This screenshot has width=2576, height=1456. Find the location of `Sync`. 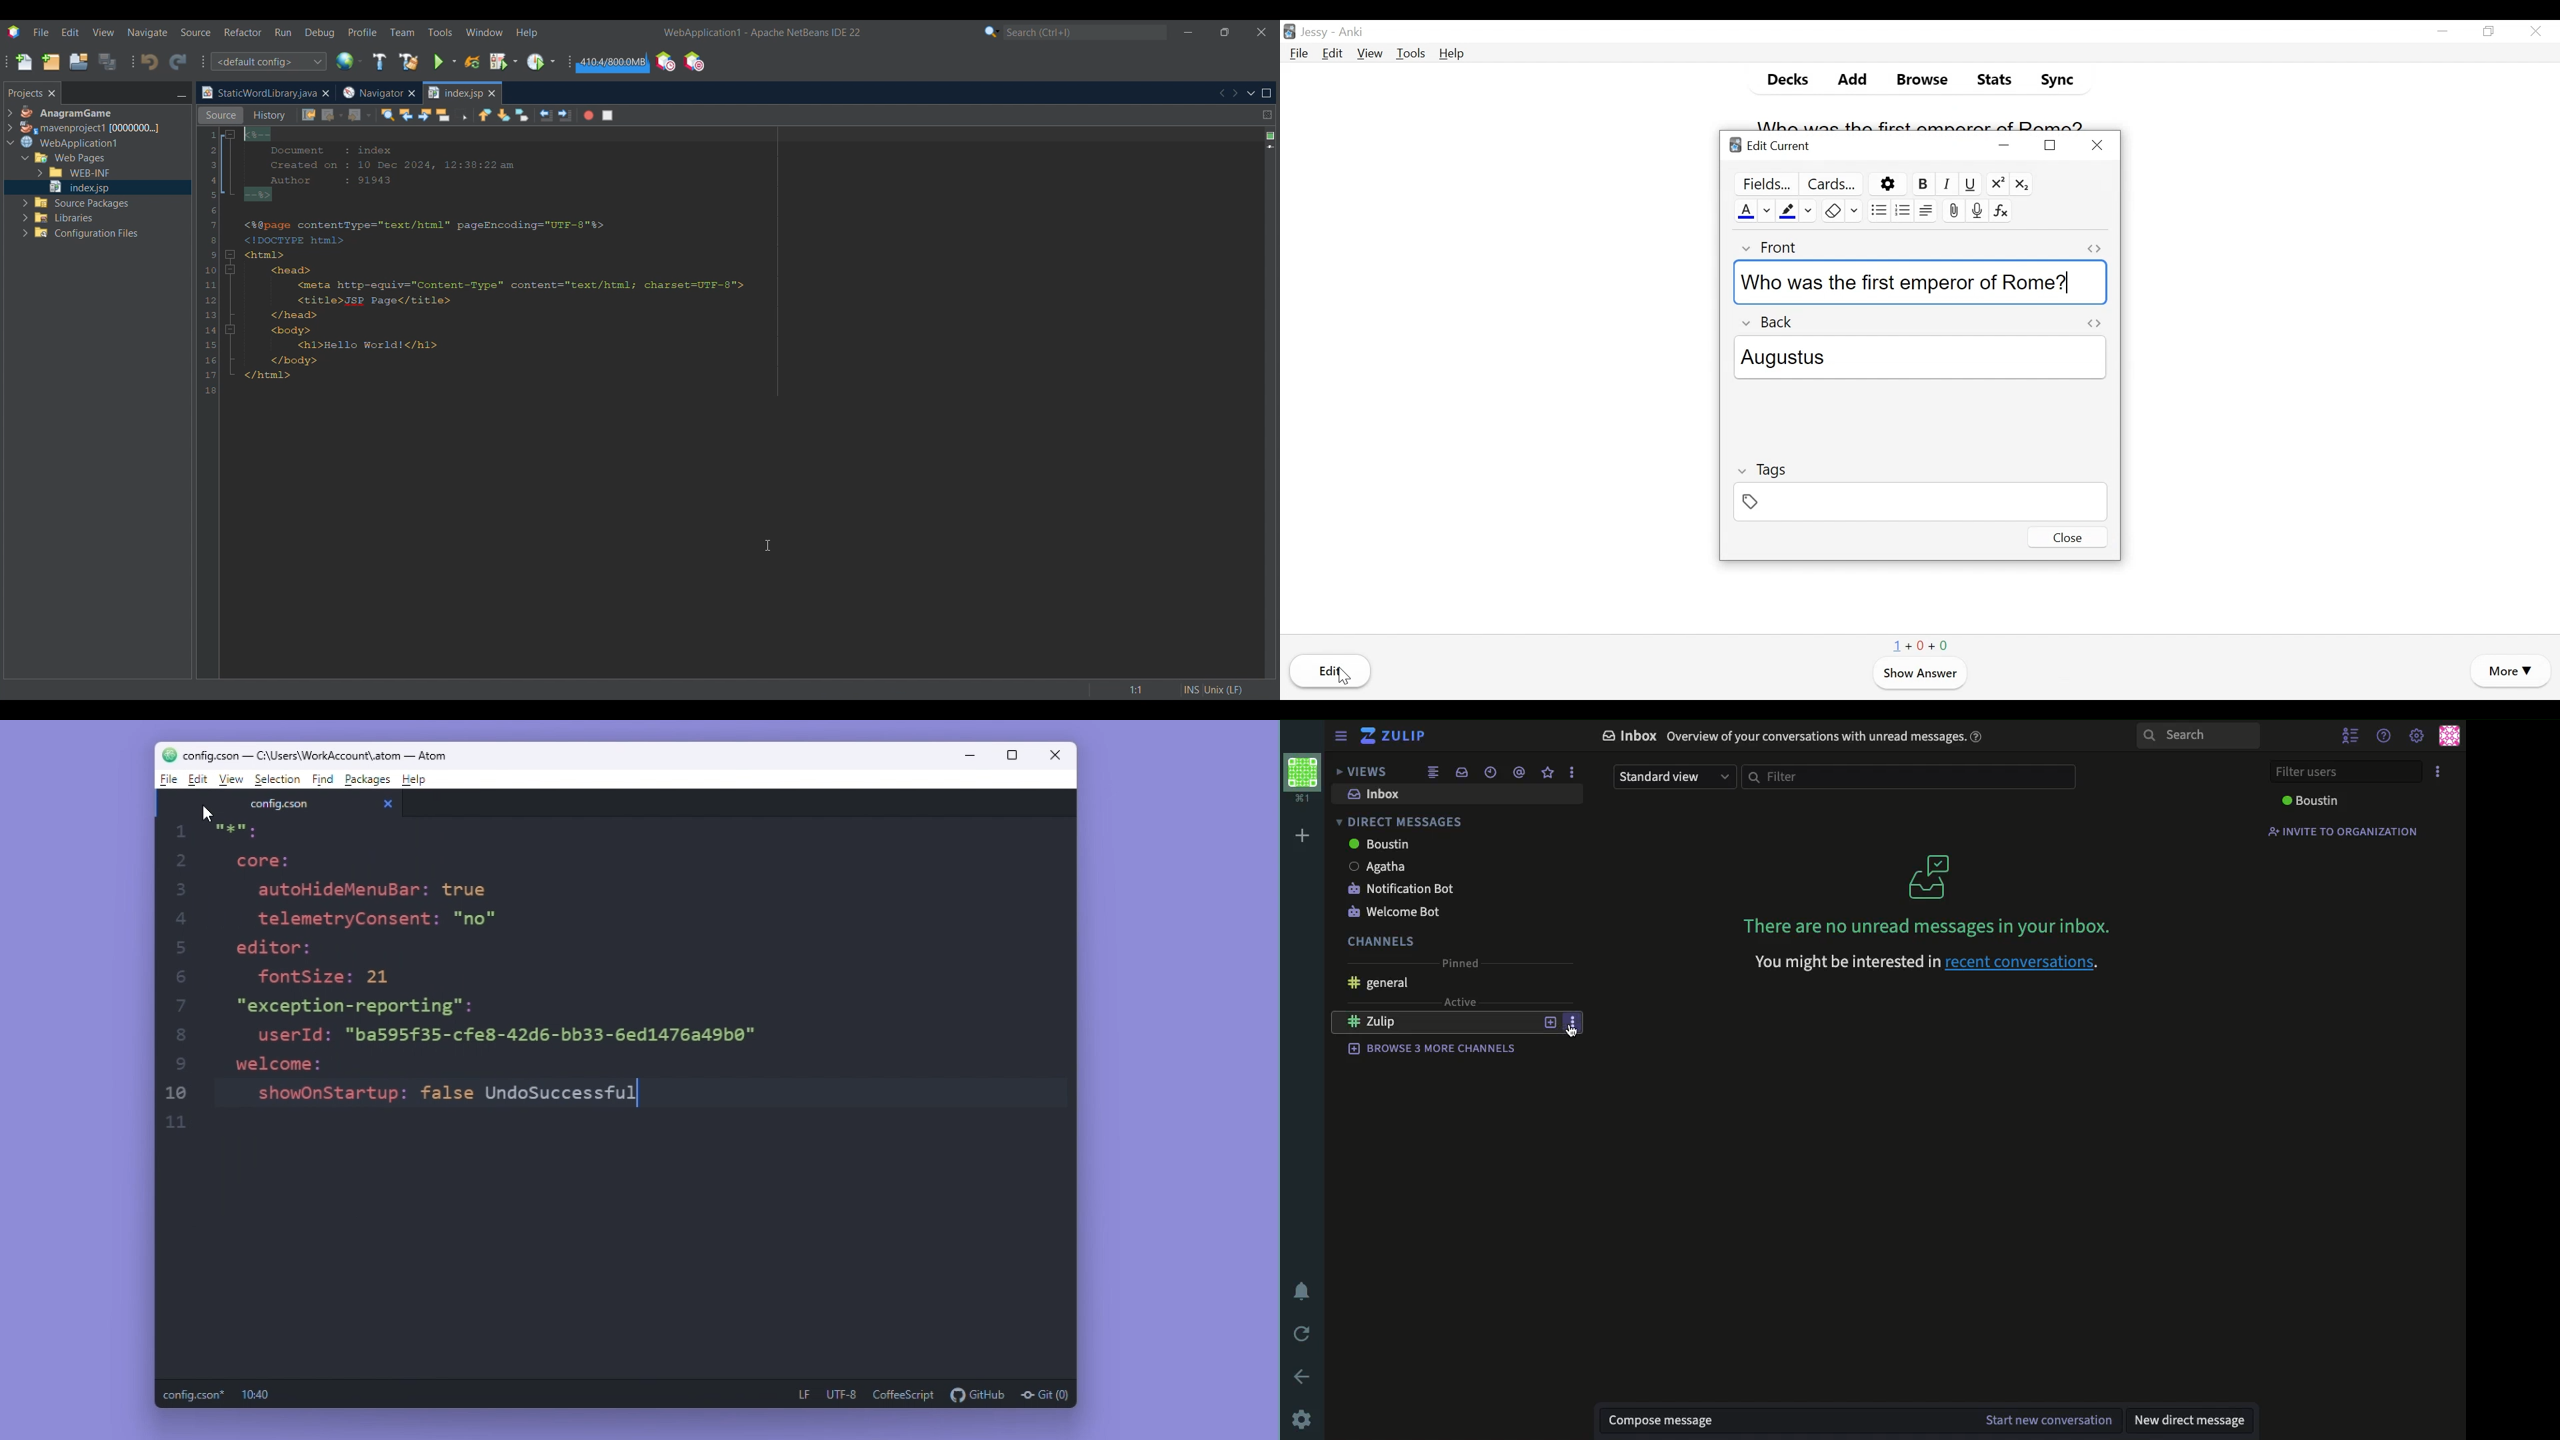

Sync is located at coordinates (2053, 79).